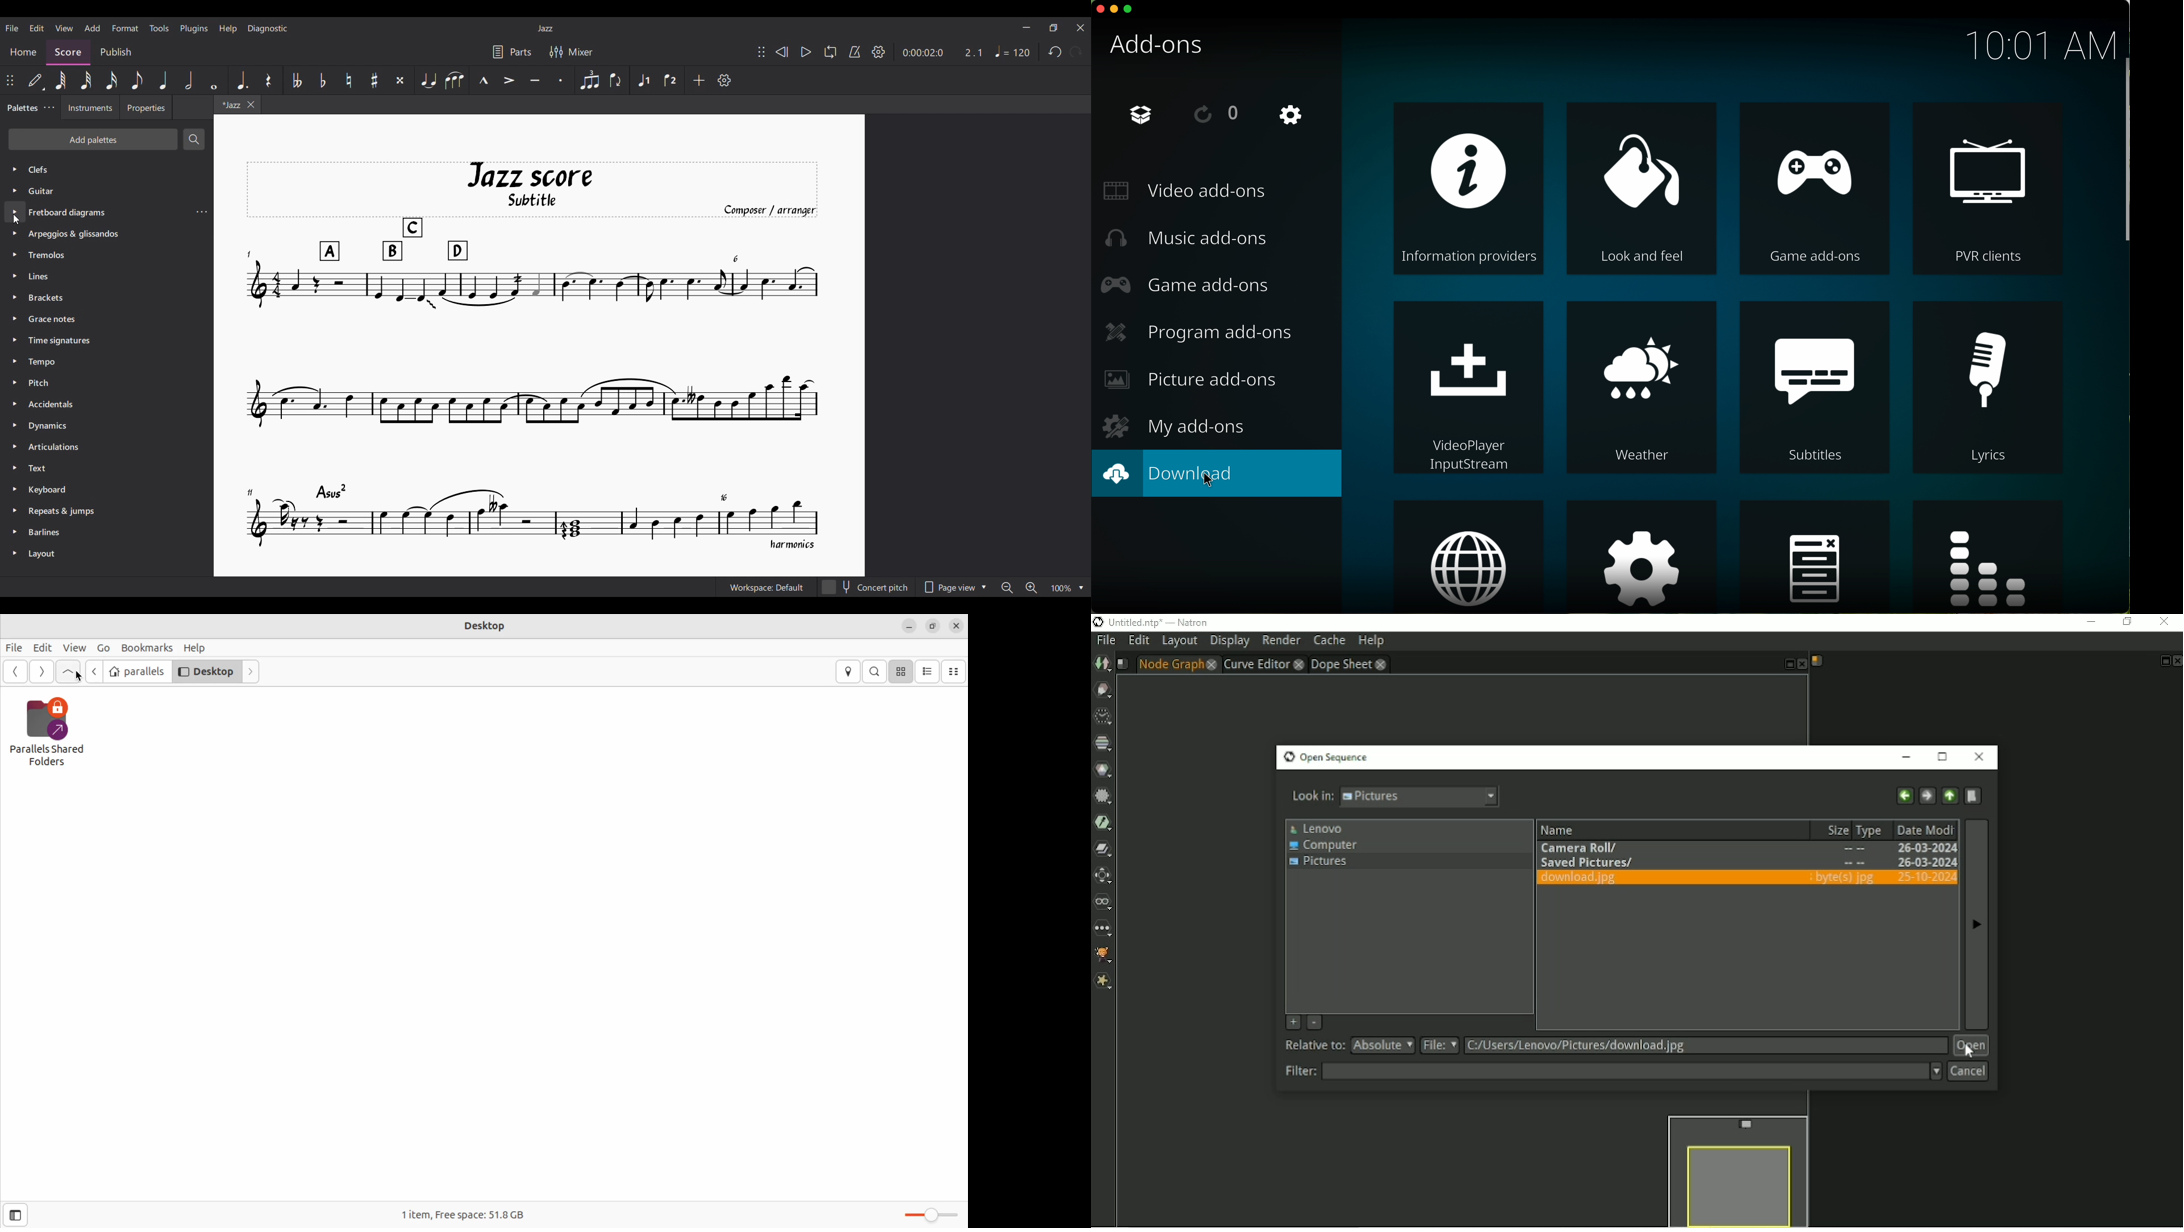 The width and height of the screenshot is (2184, 1232). I want to click on Publish, so click(115, 52).